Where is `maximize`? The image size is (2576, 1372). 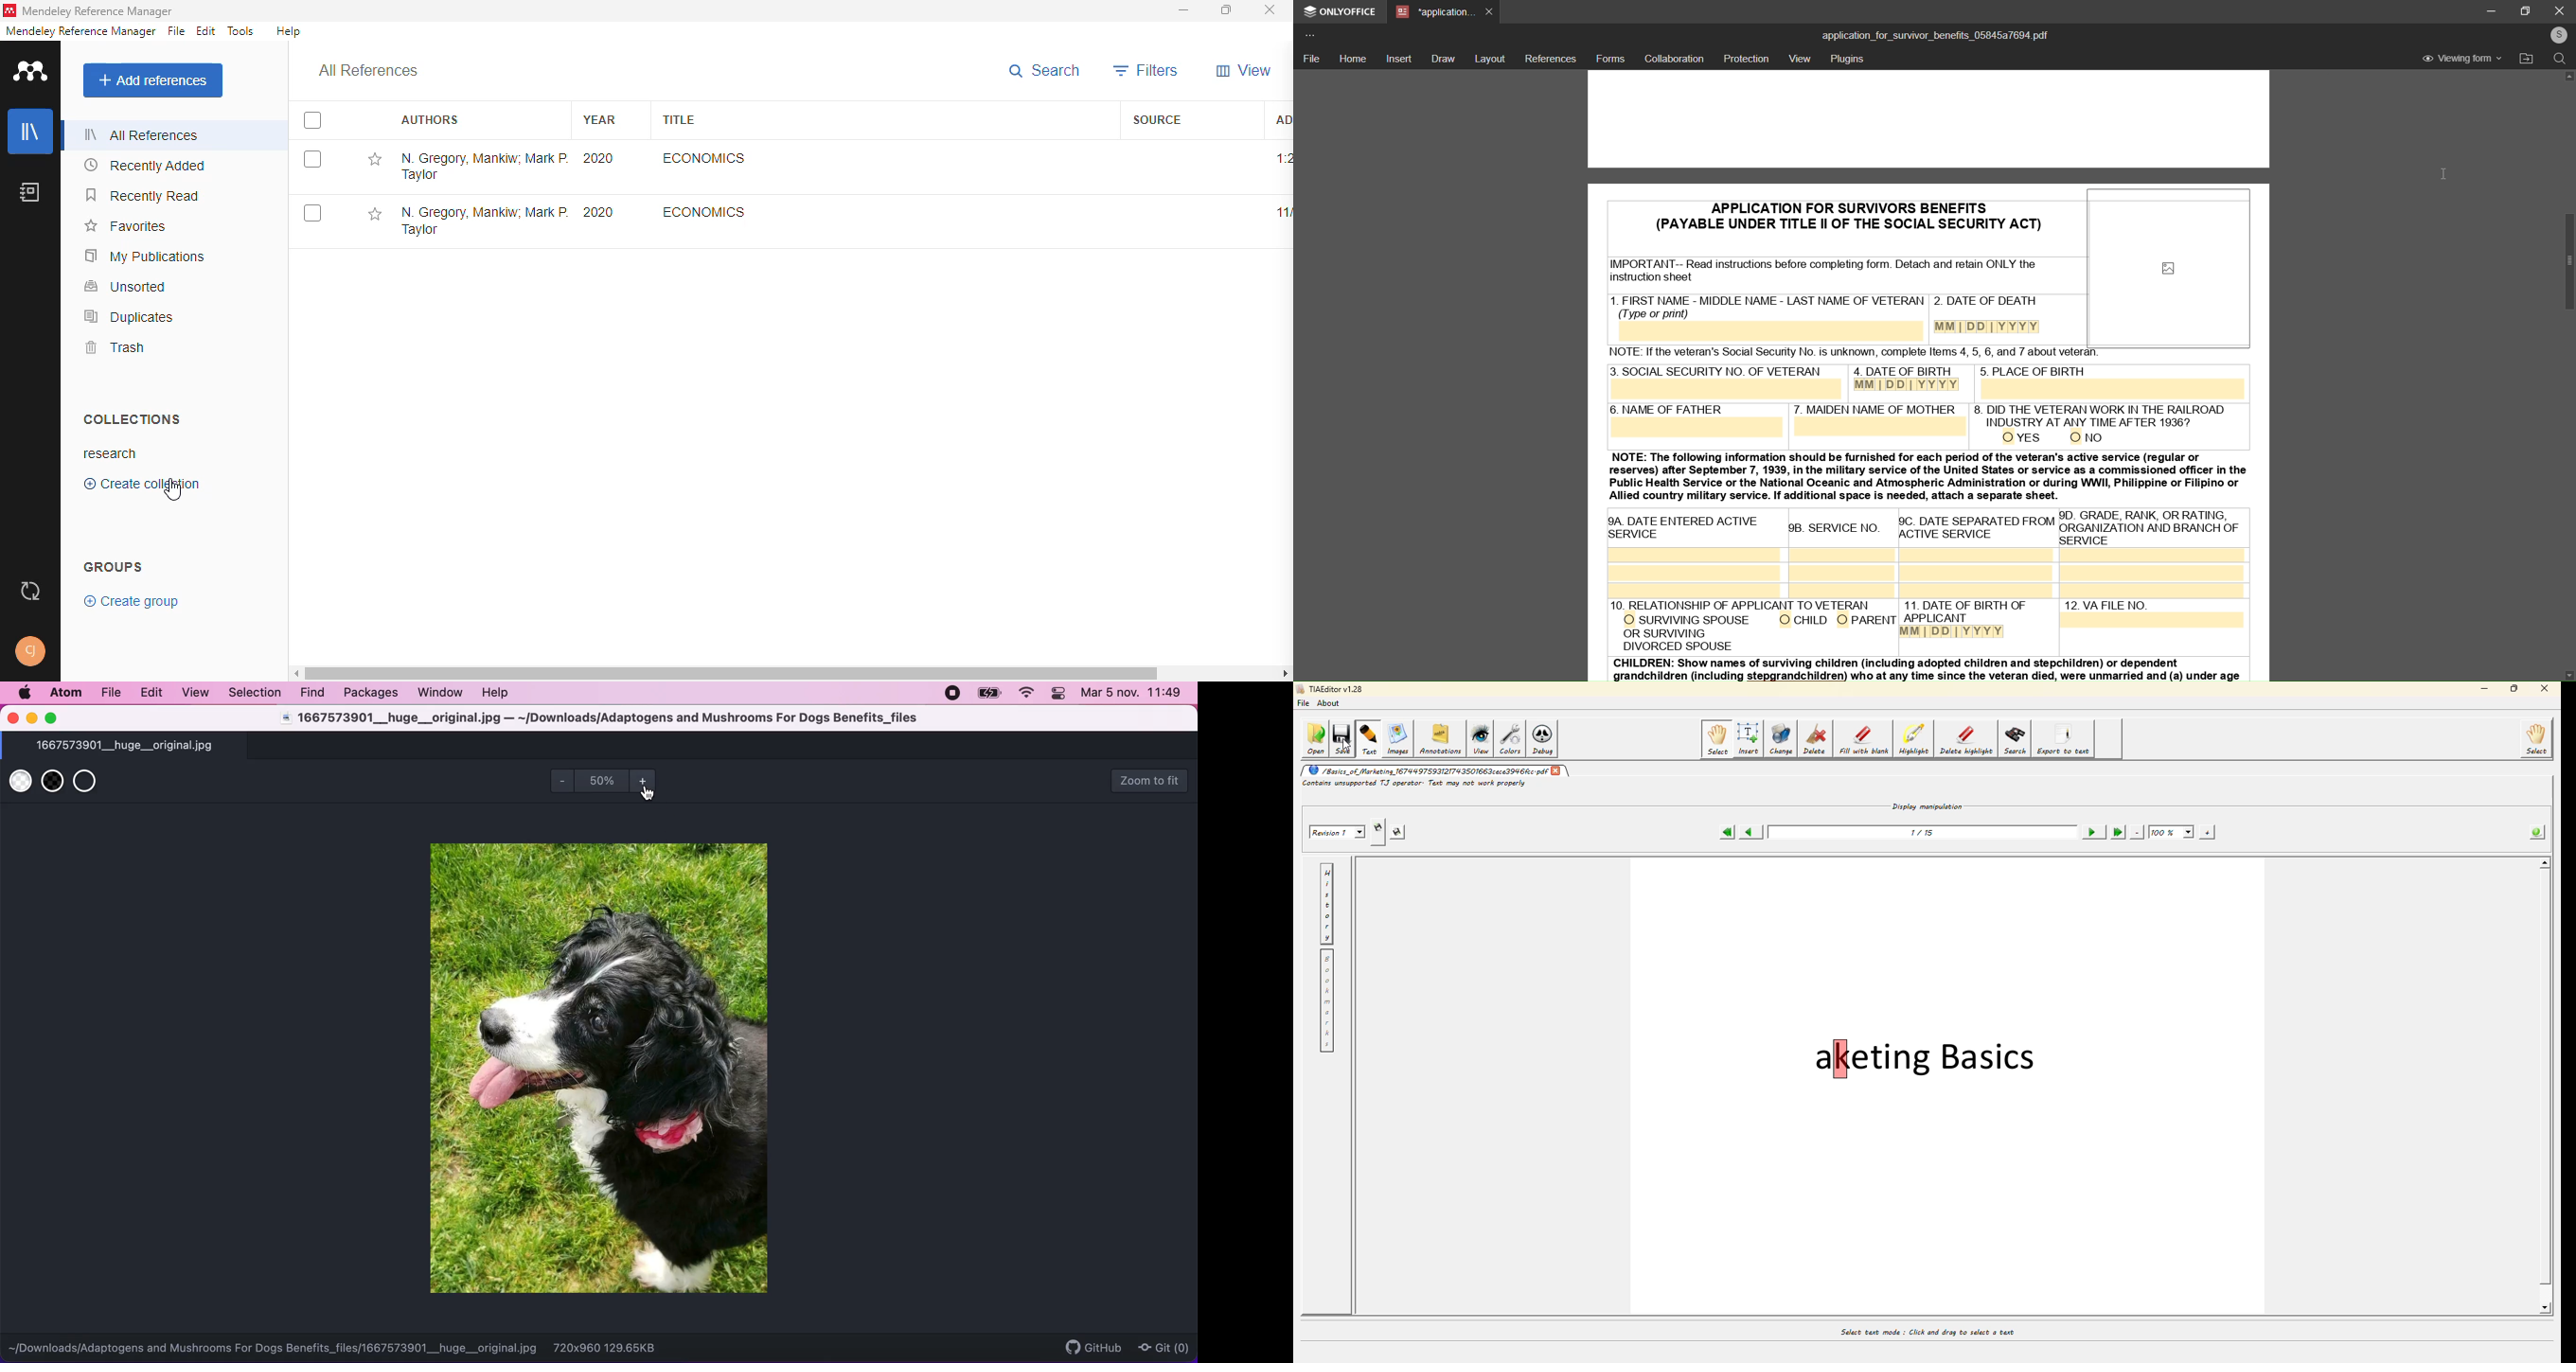
maximize is located at coordinates (55, 718).